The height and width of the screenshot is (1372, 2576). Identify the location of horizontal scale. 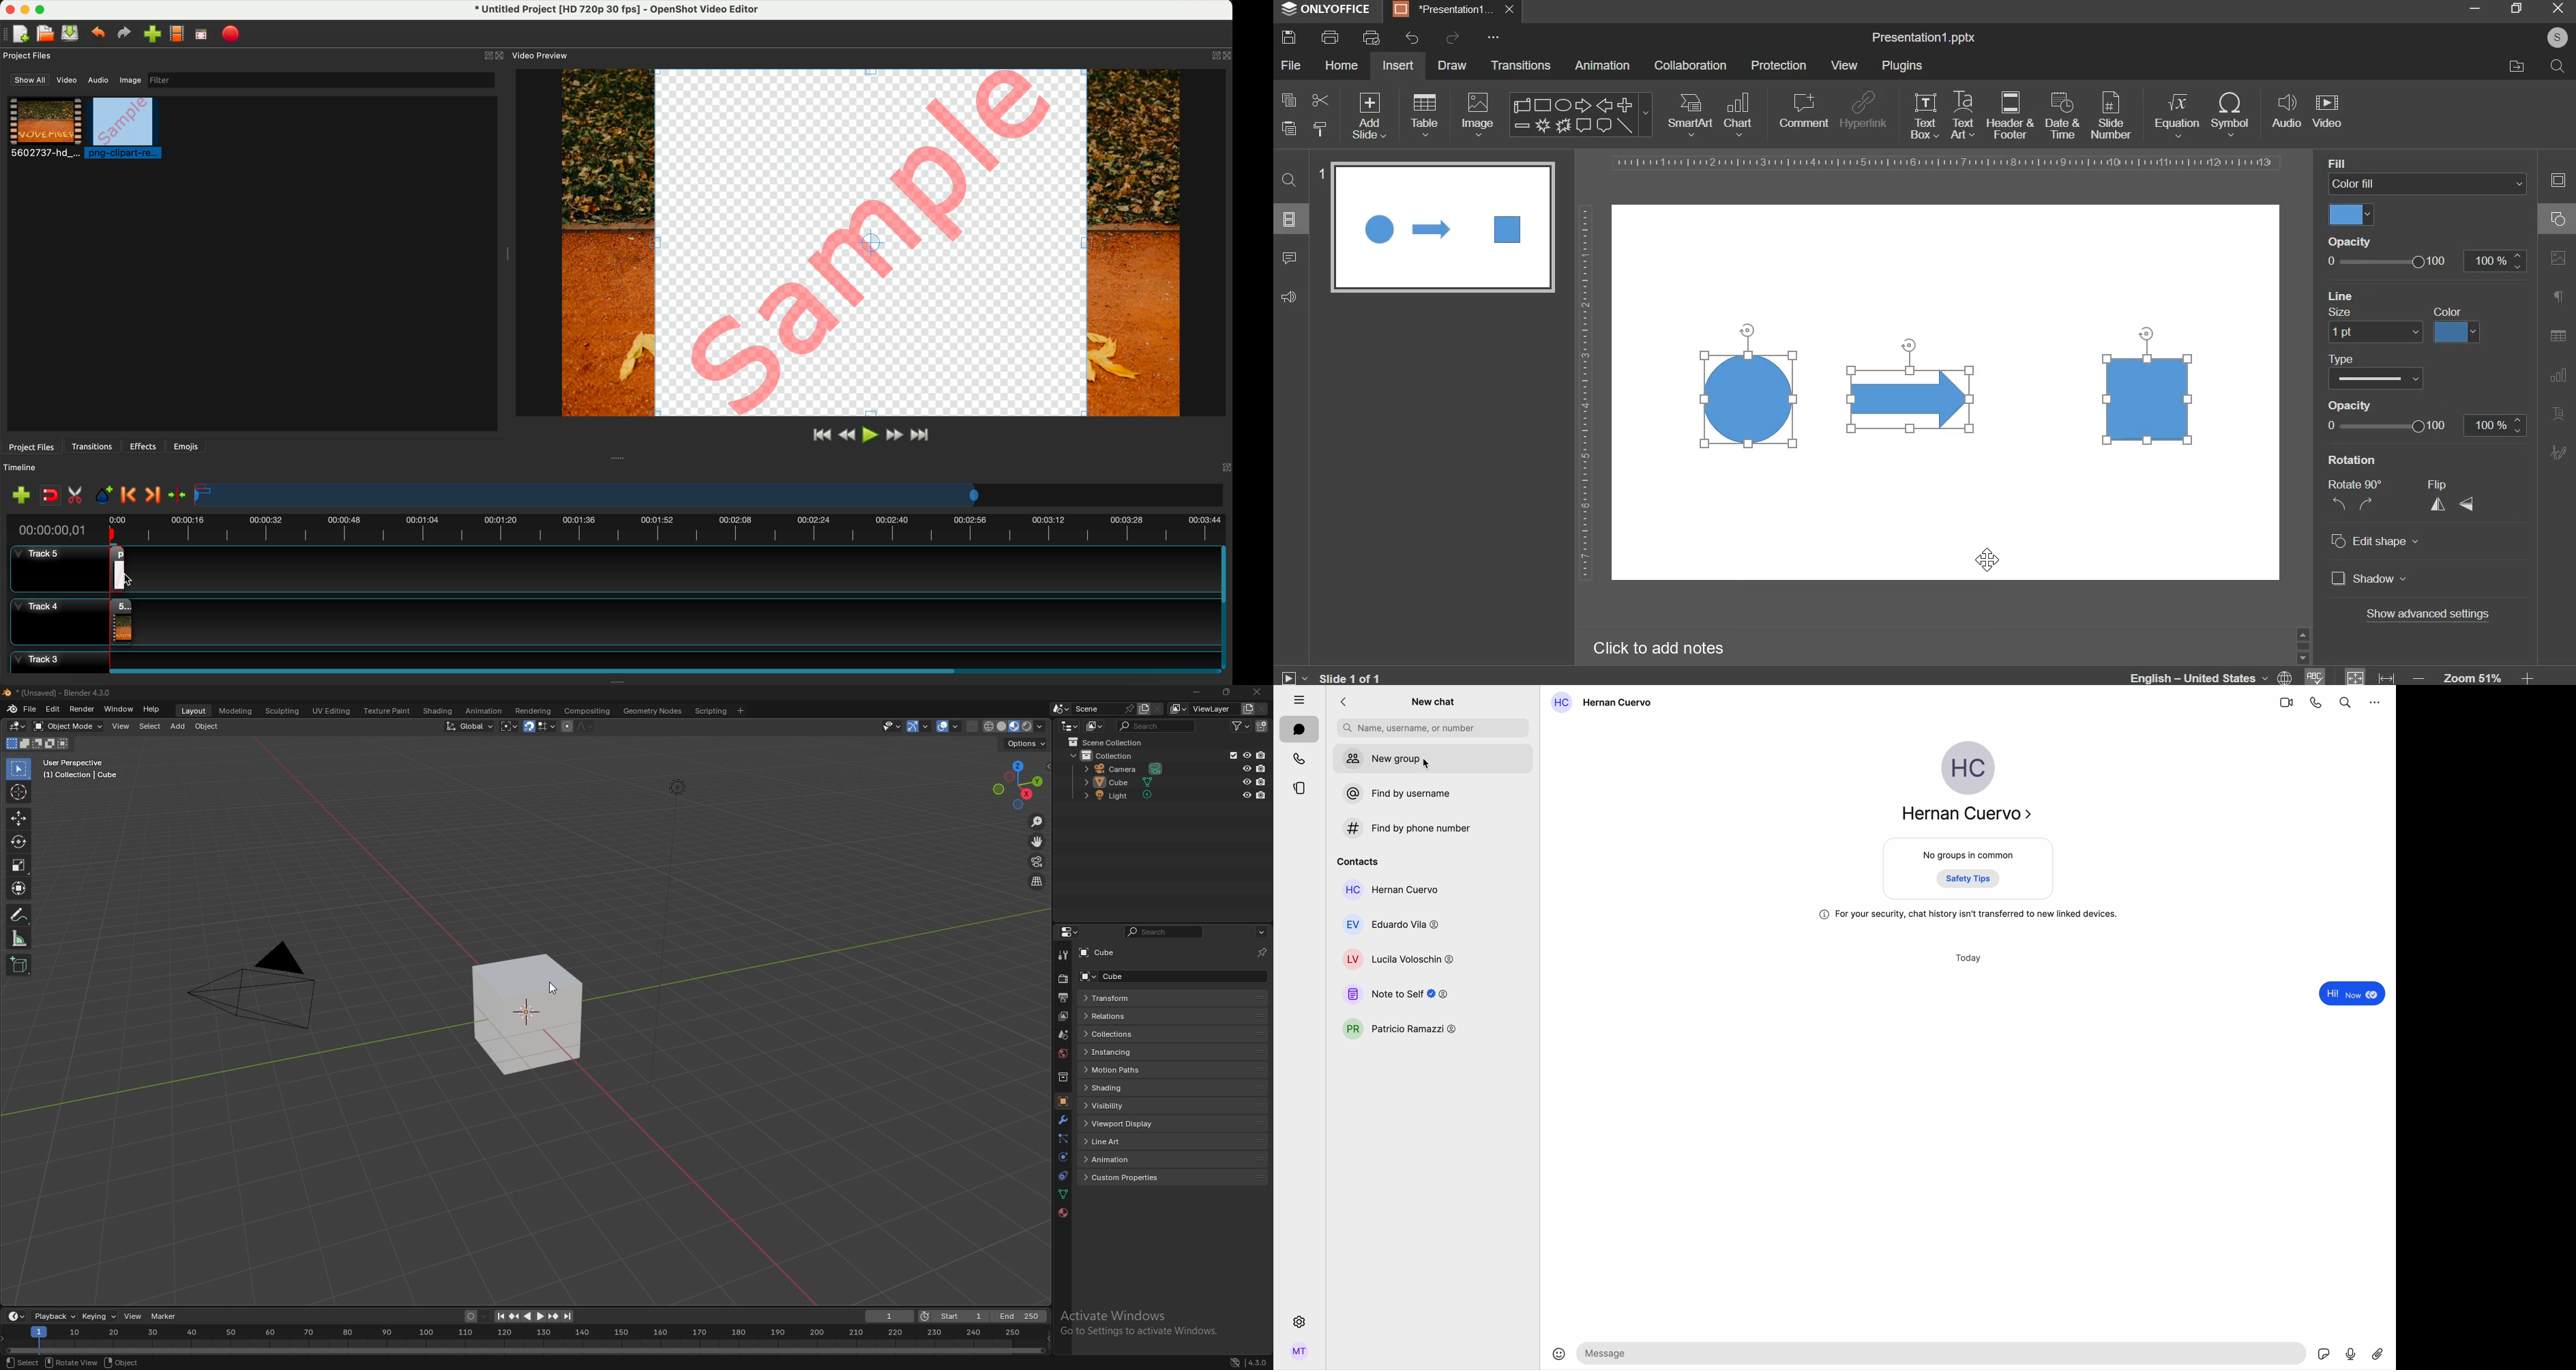
(1948, 163).